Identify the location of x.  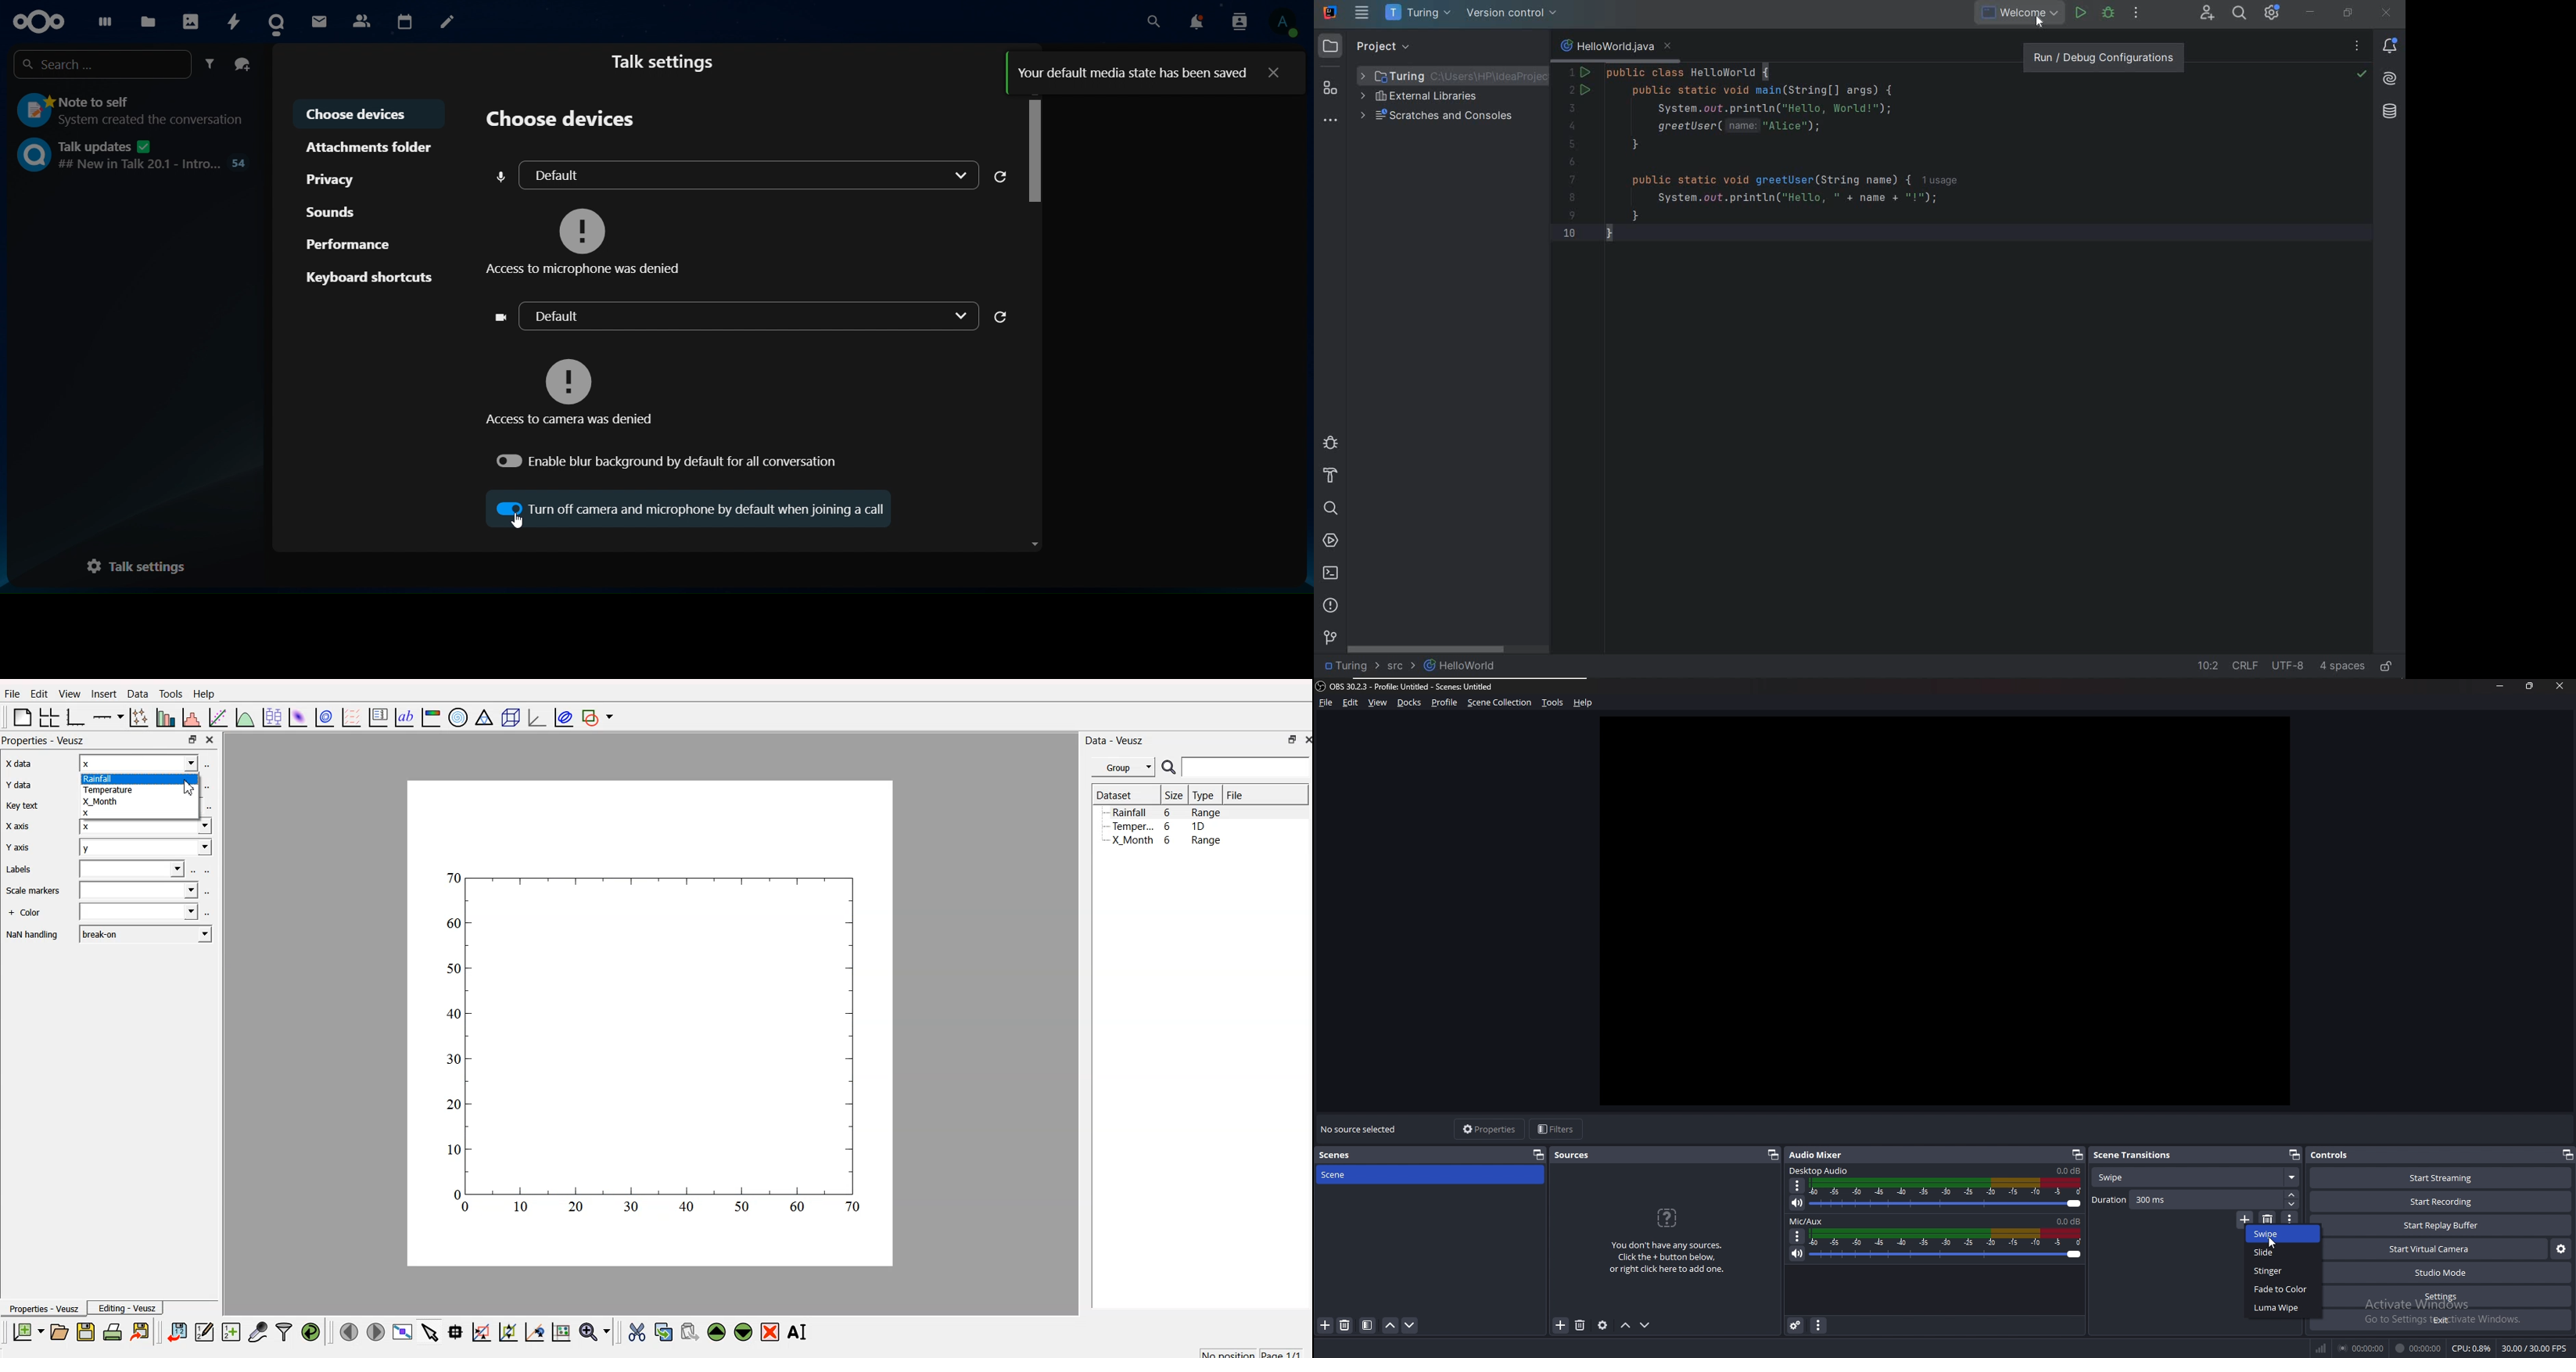
(139, 763).